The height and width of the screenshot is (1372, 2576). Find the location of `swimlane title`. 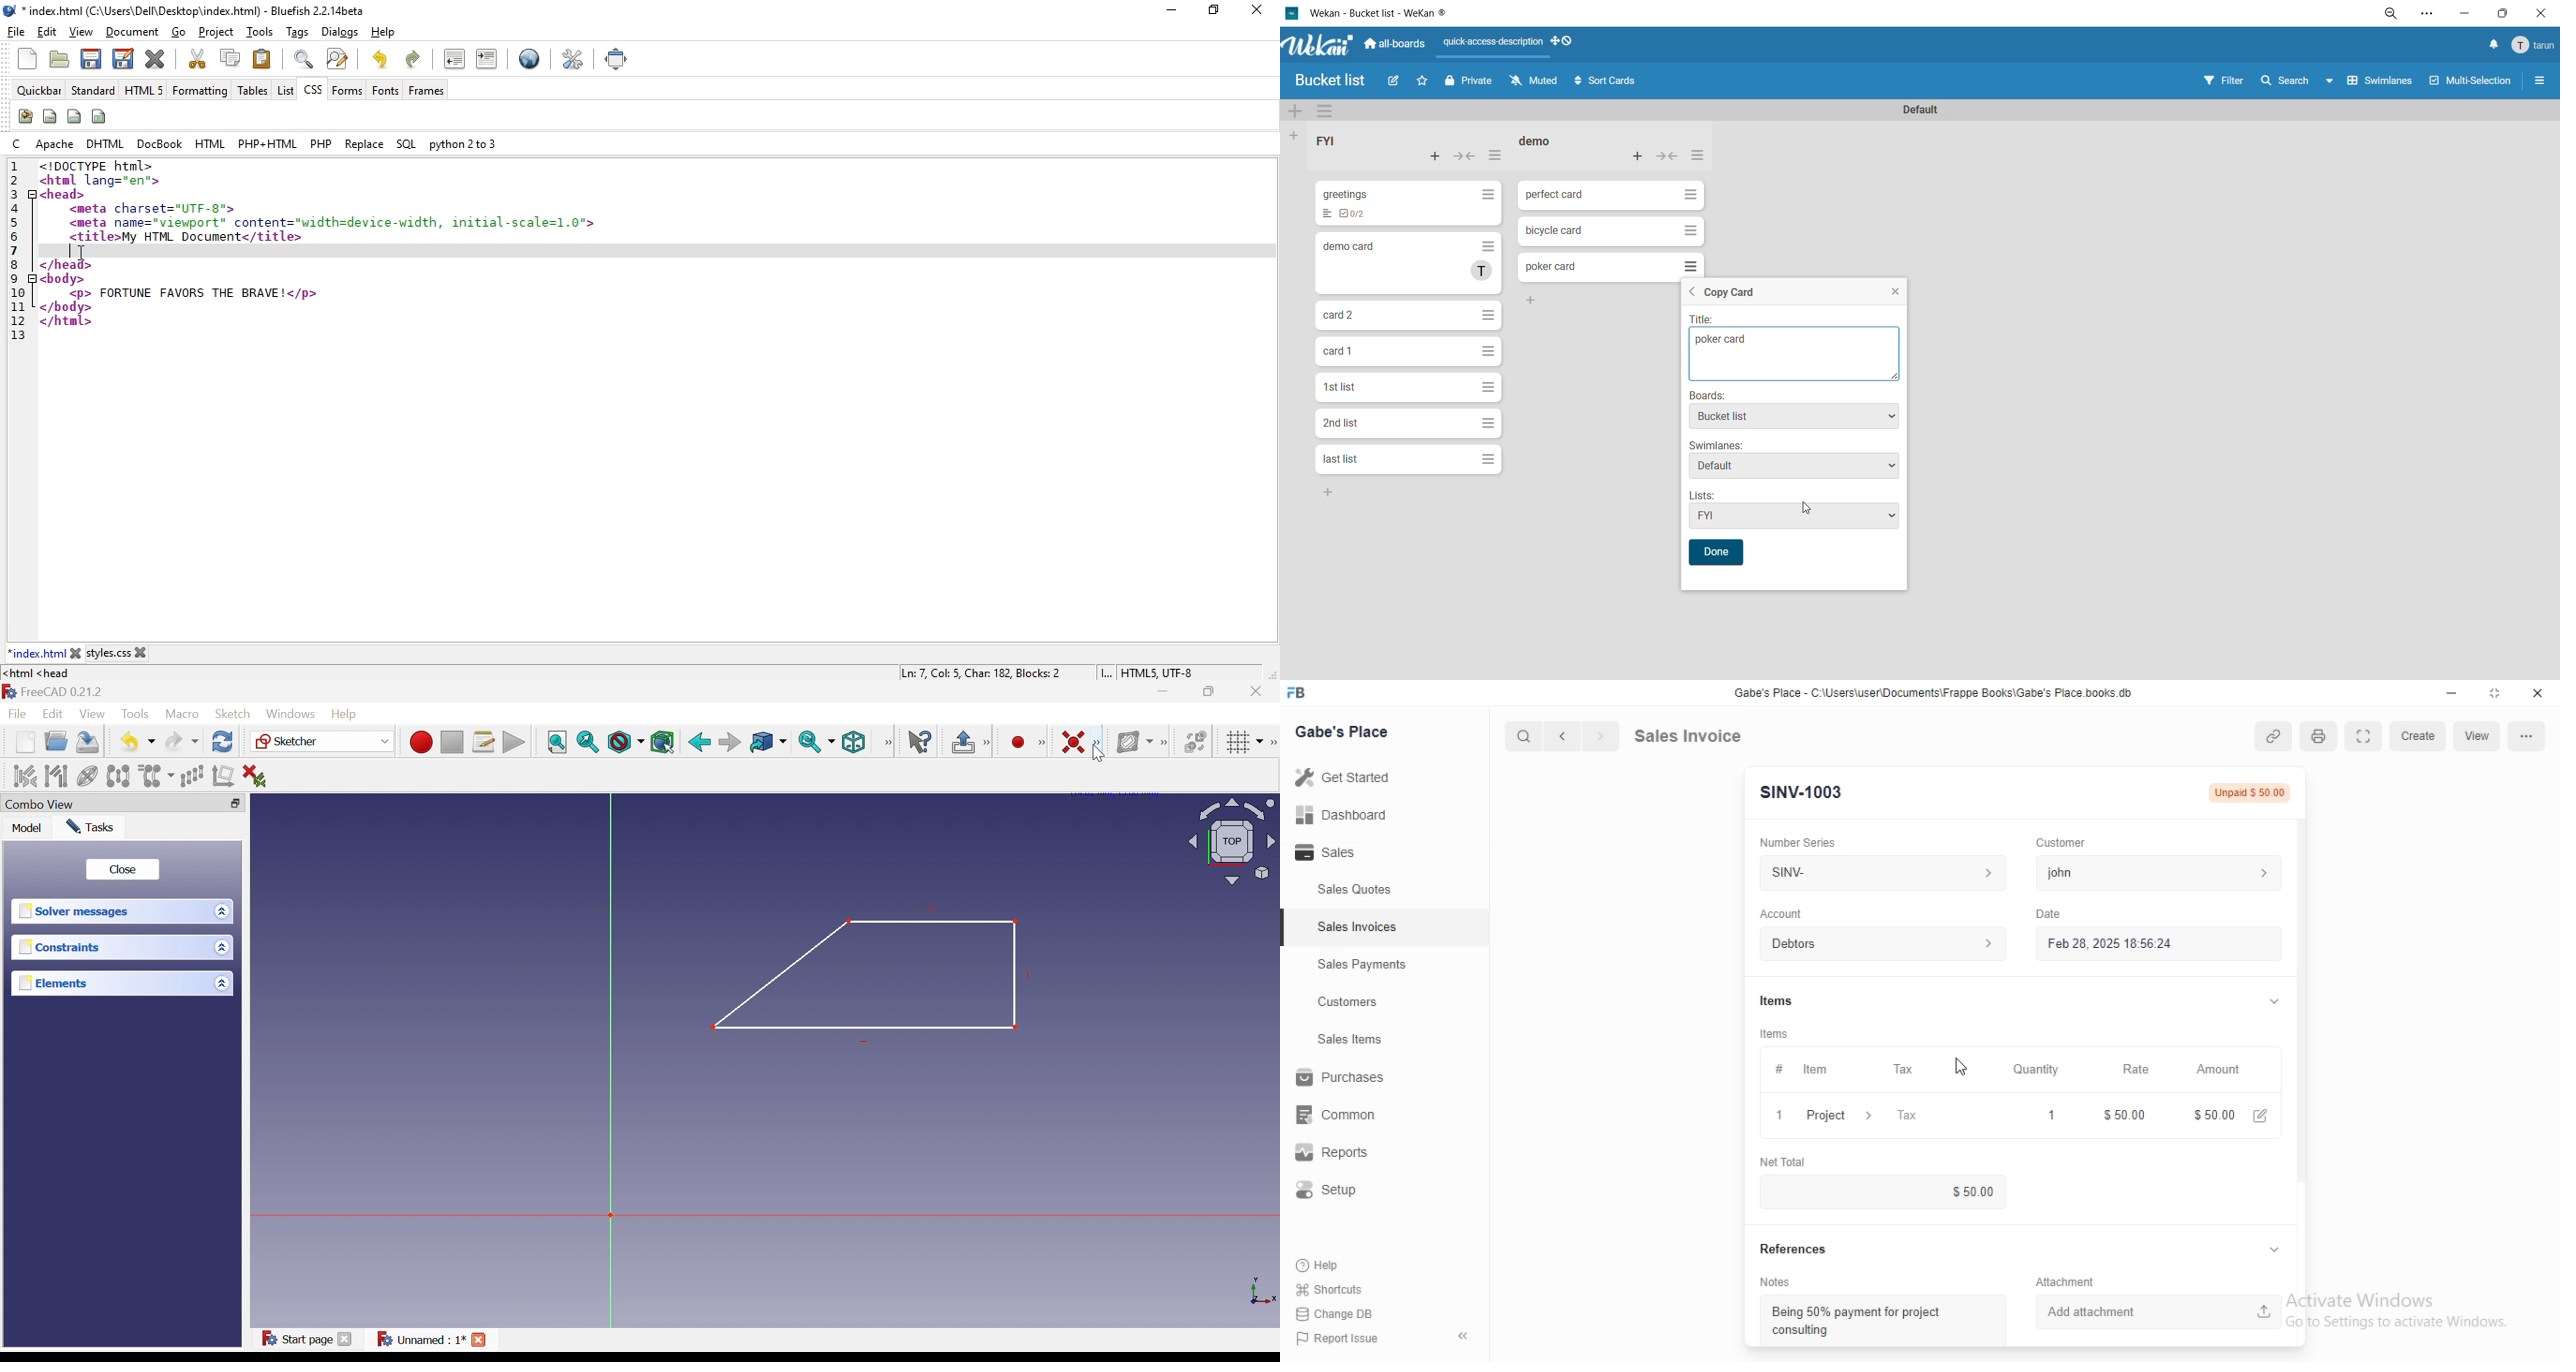

swimlane title is located at coordinates (1921, 108).